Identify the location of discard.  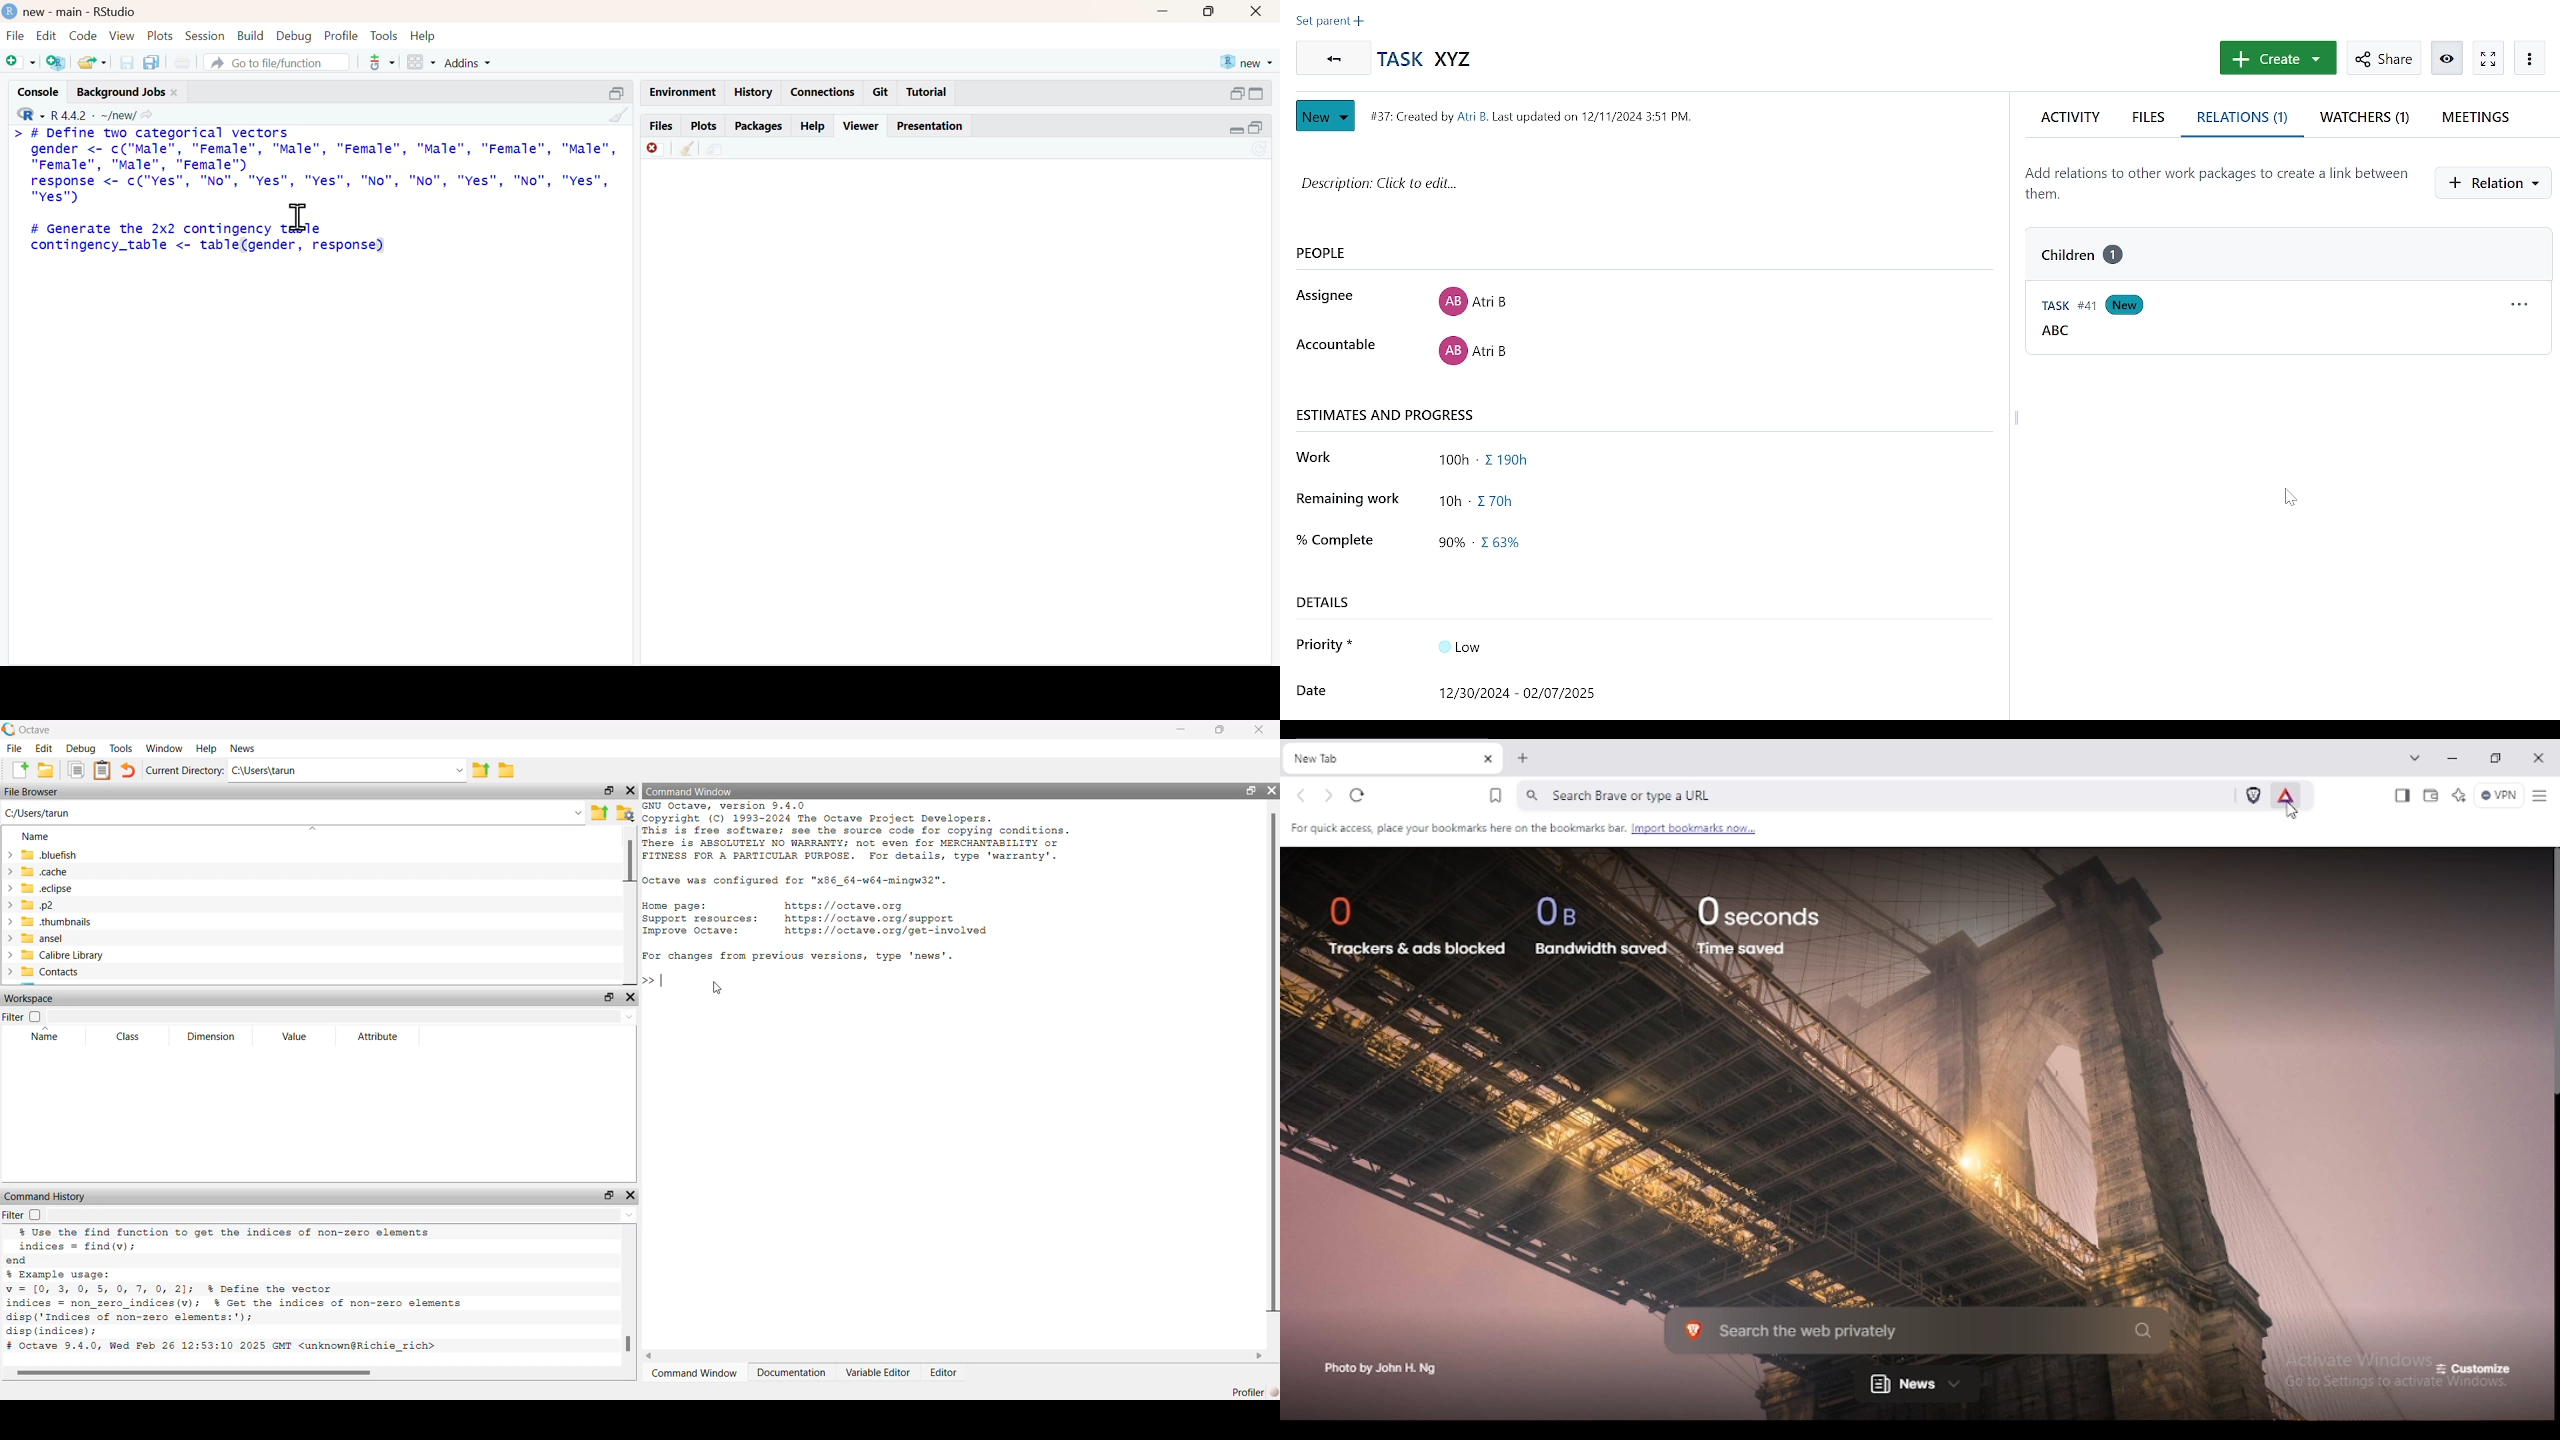
(656, 150).